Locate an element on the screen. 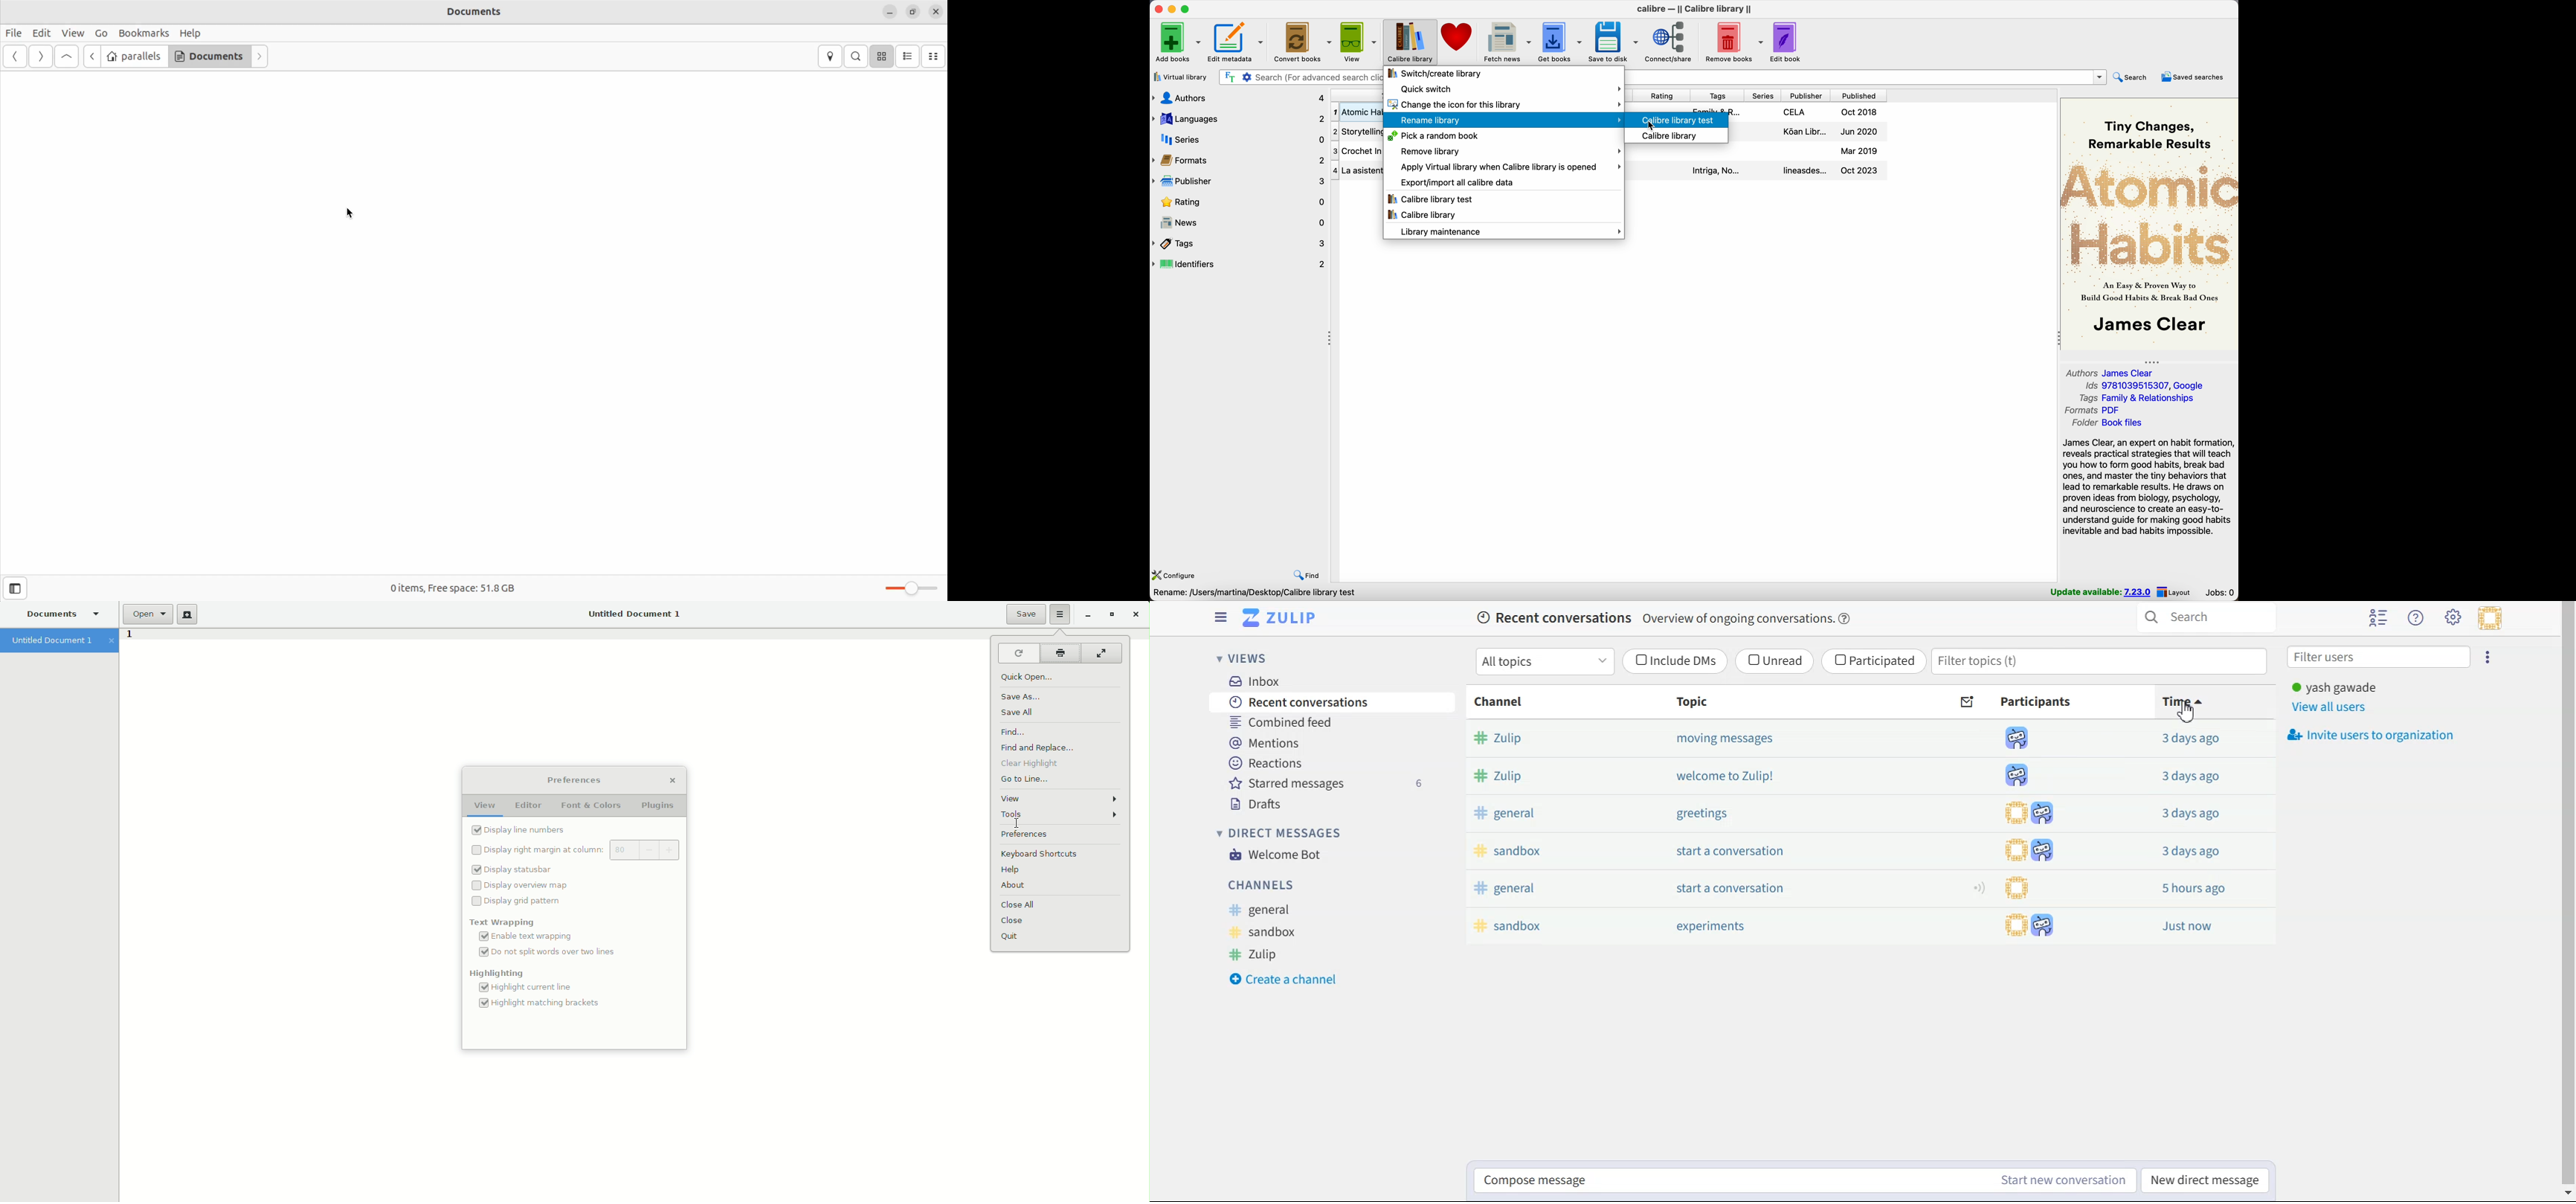 This screenshot has height=1204, width=2576. news is located at coordinates (1239, 223).